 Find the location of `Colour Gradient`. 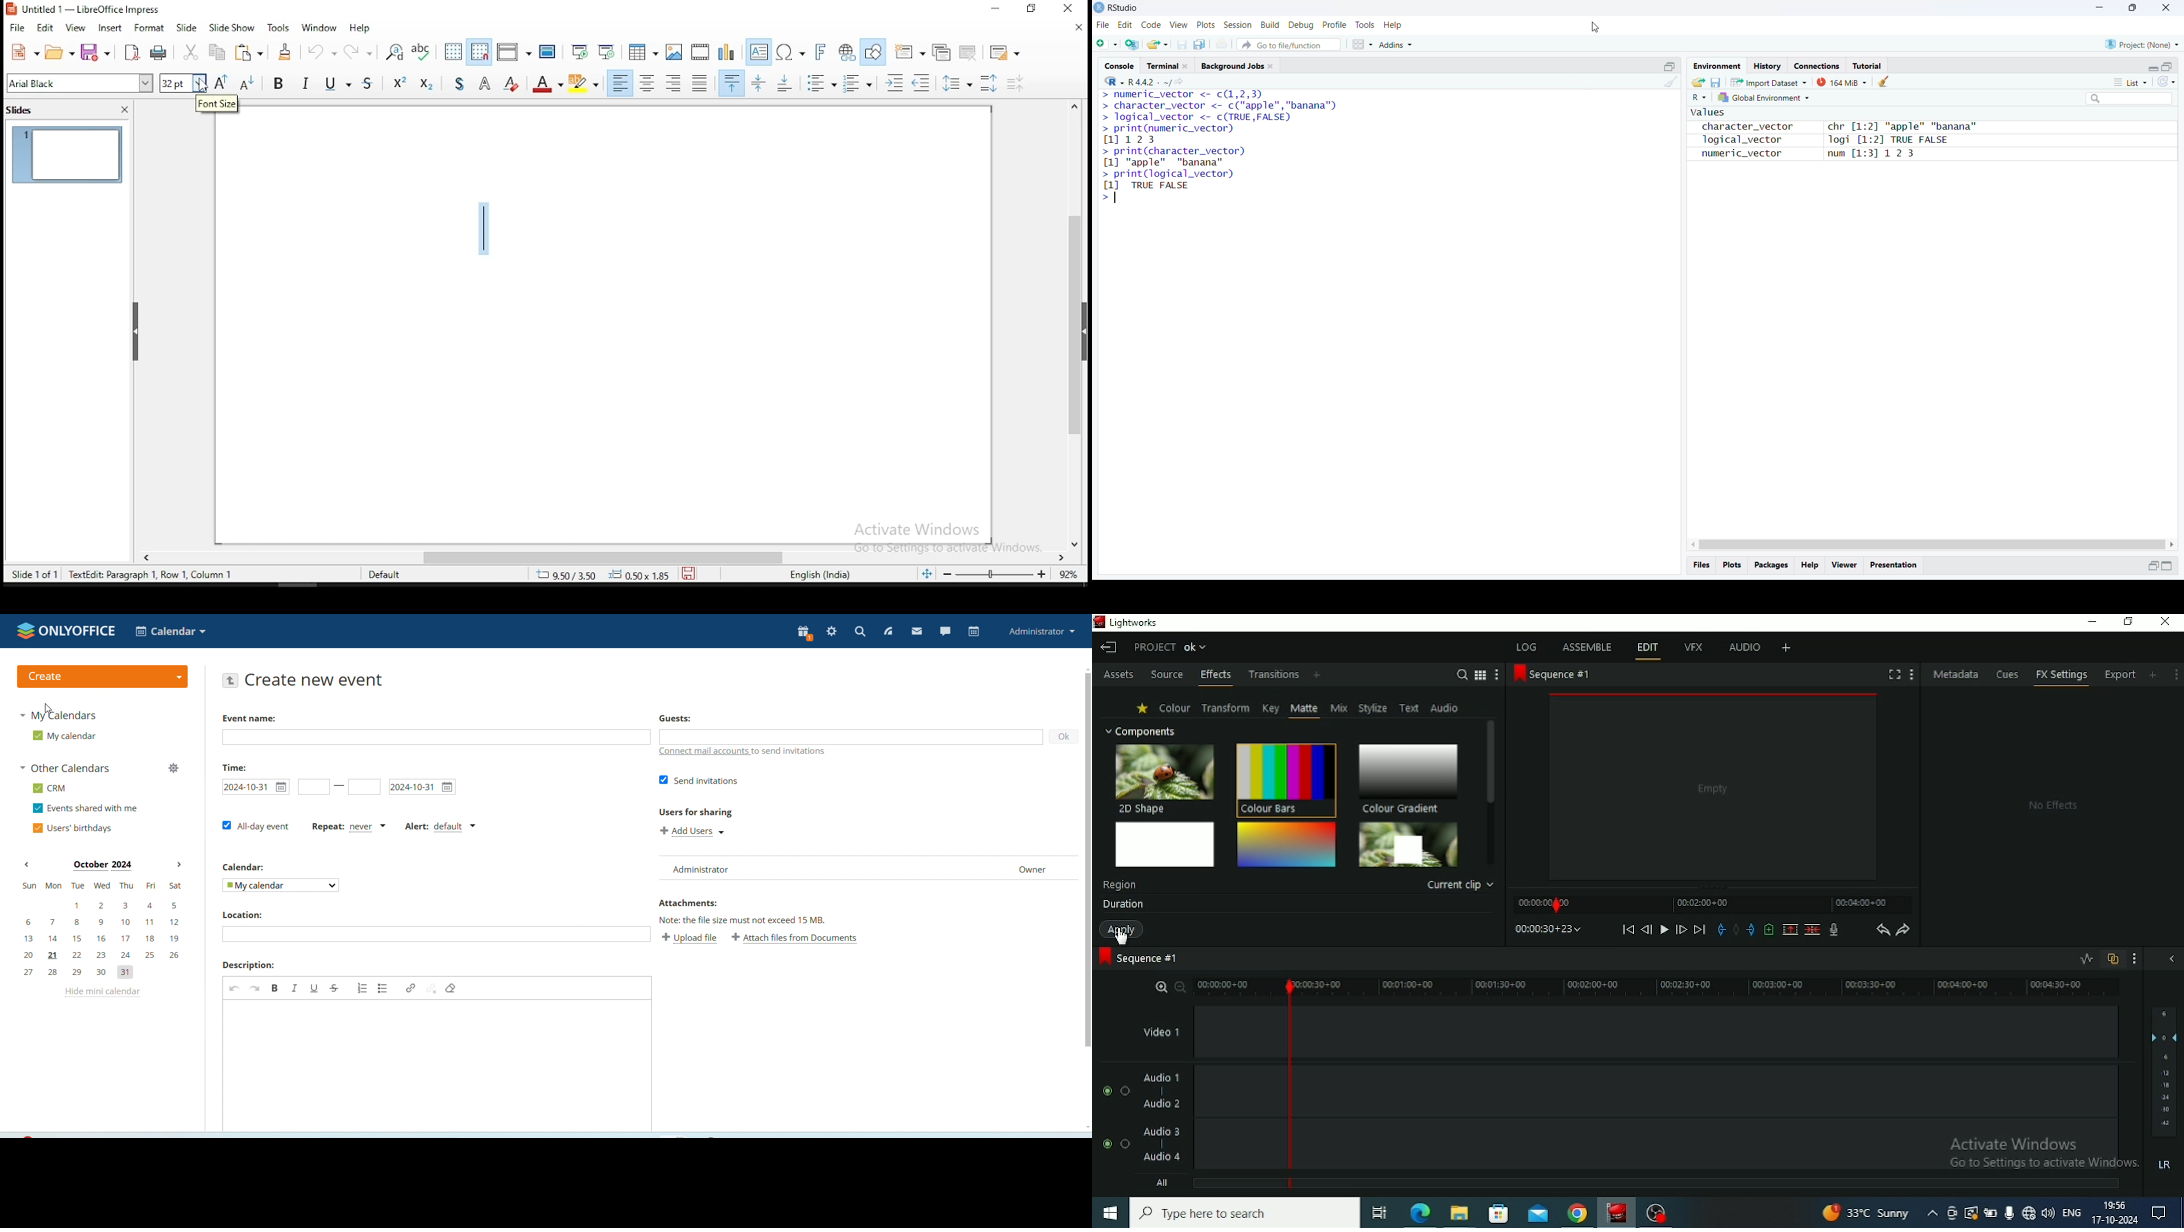

Colour Gradient is located at coordinates (1408, 778).